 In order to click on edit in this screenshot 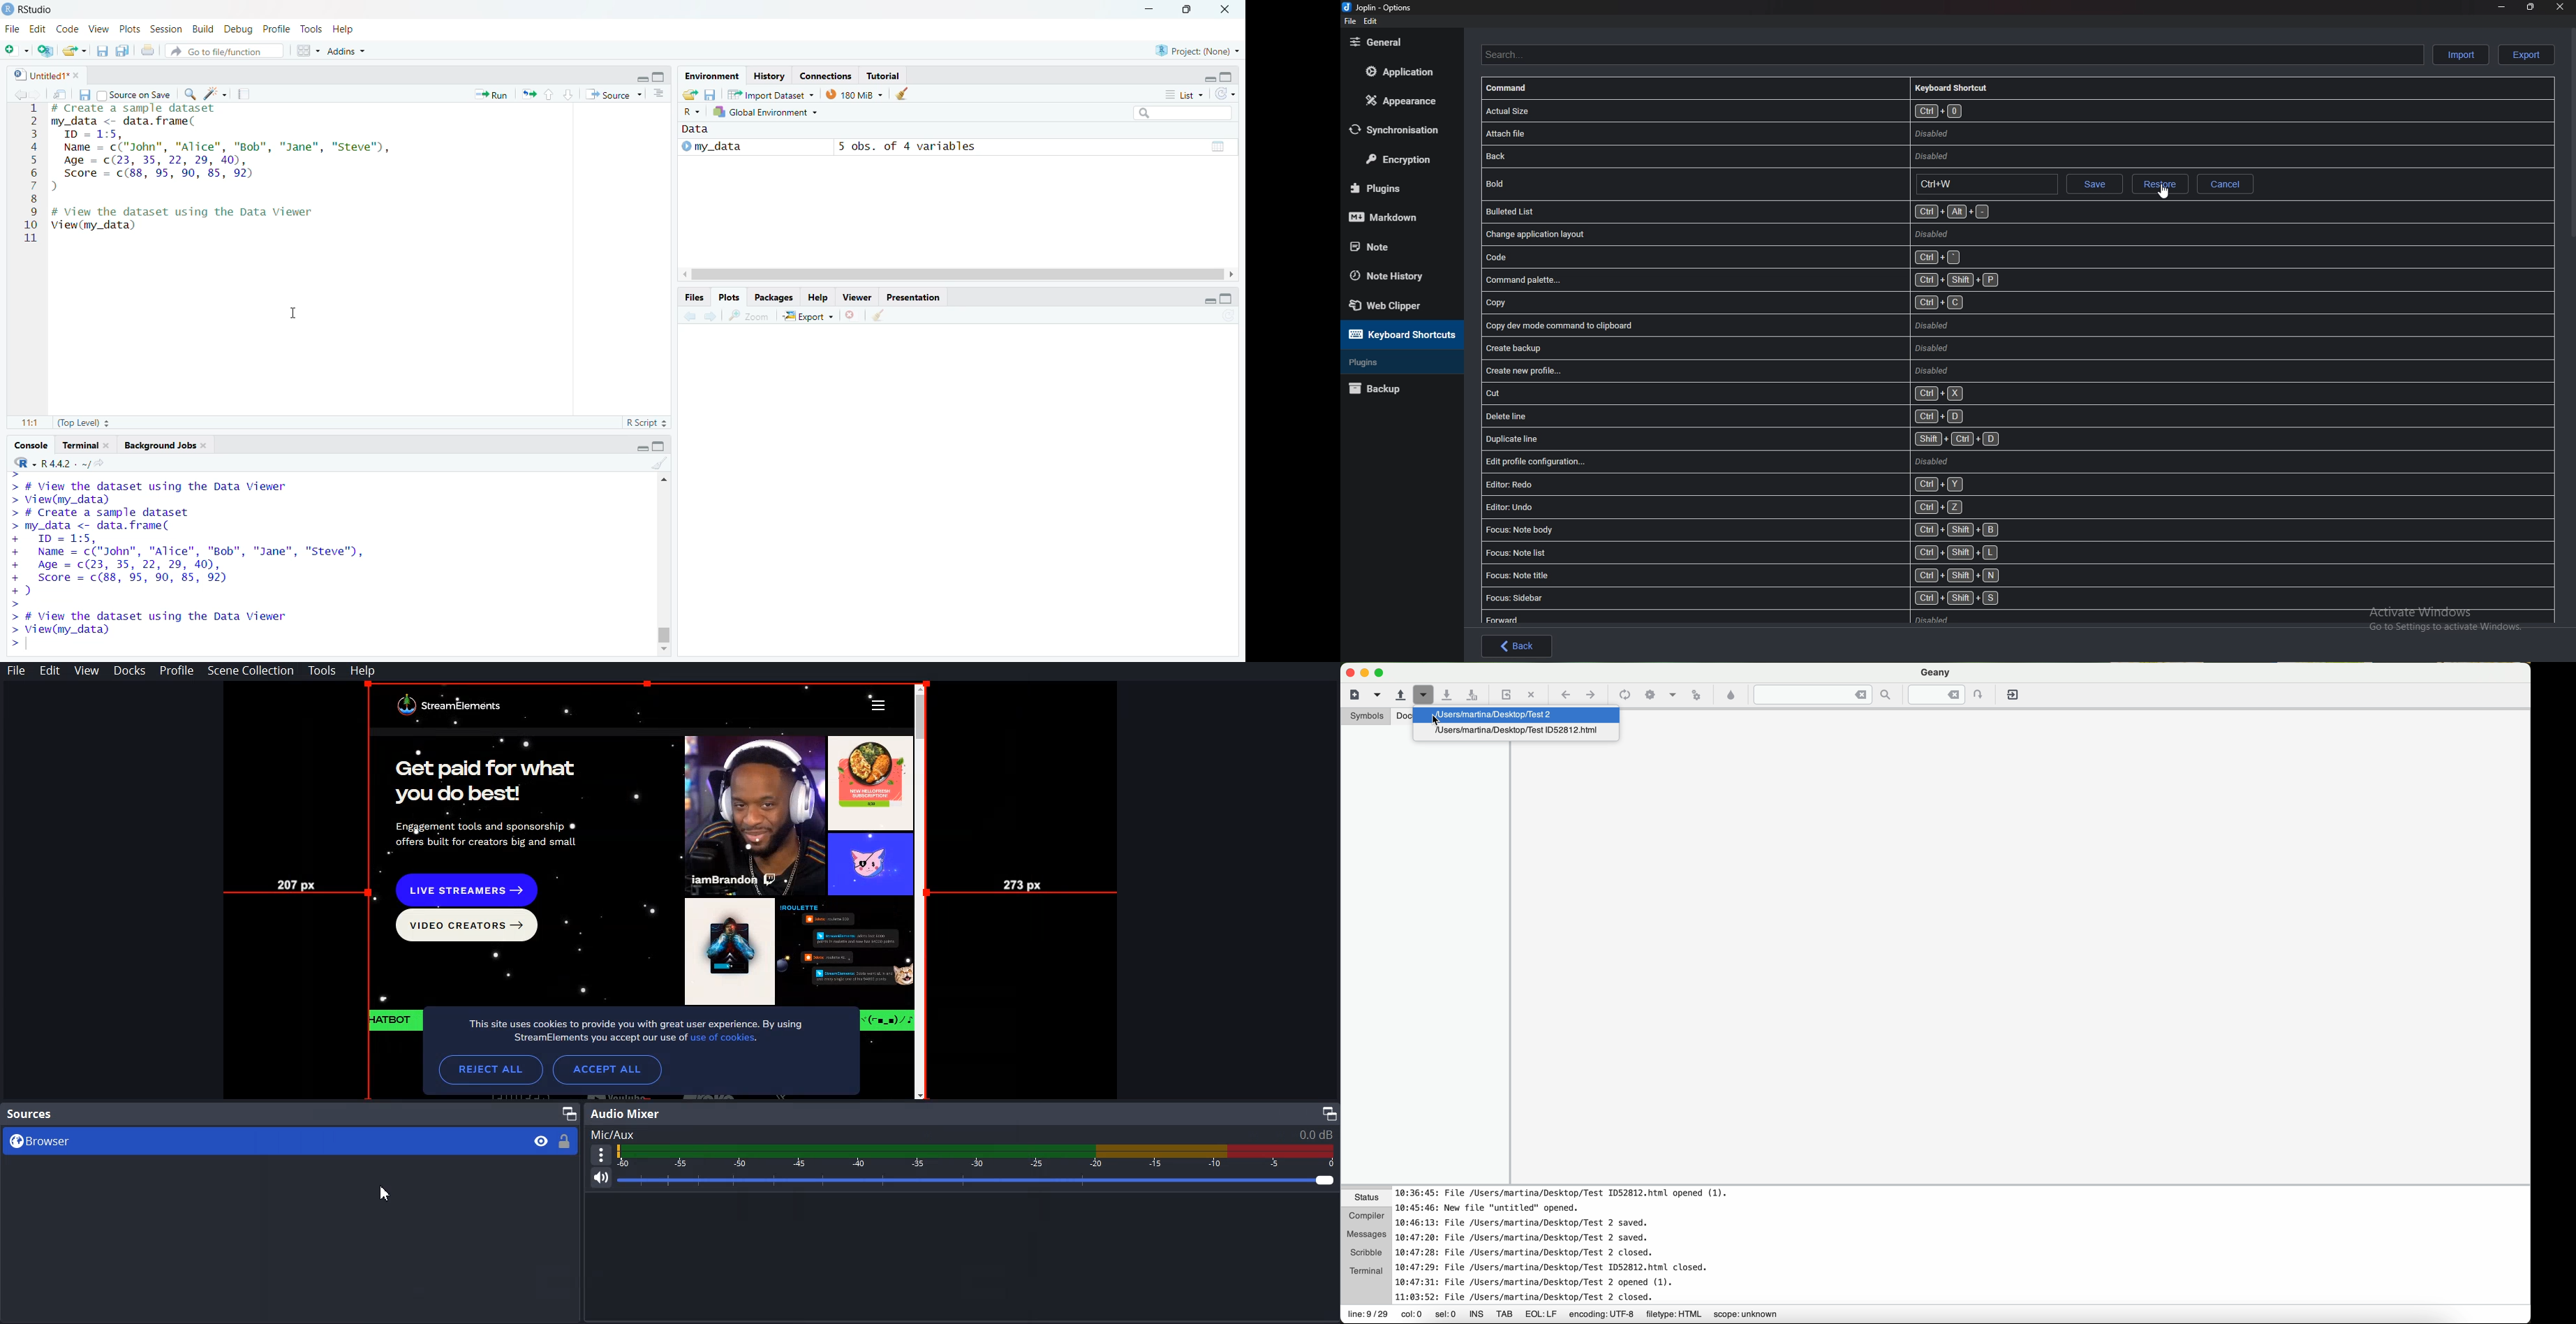, I will do `click(1370, 21)`.